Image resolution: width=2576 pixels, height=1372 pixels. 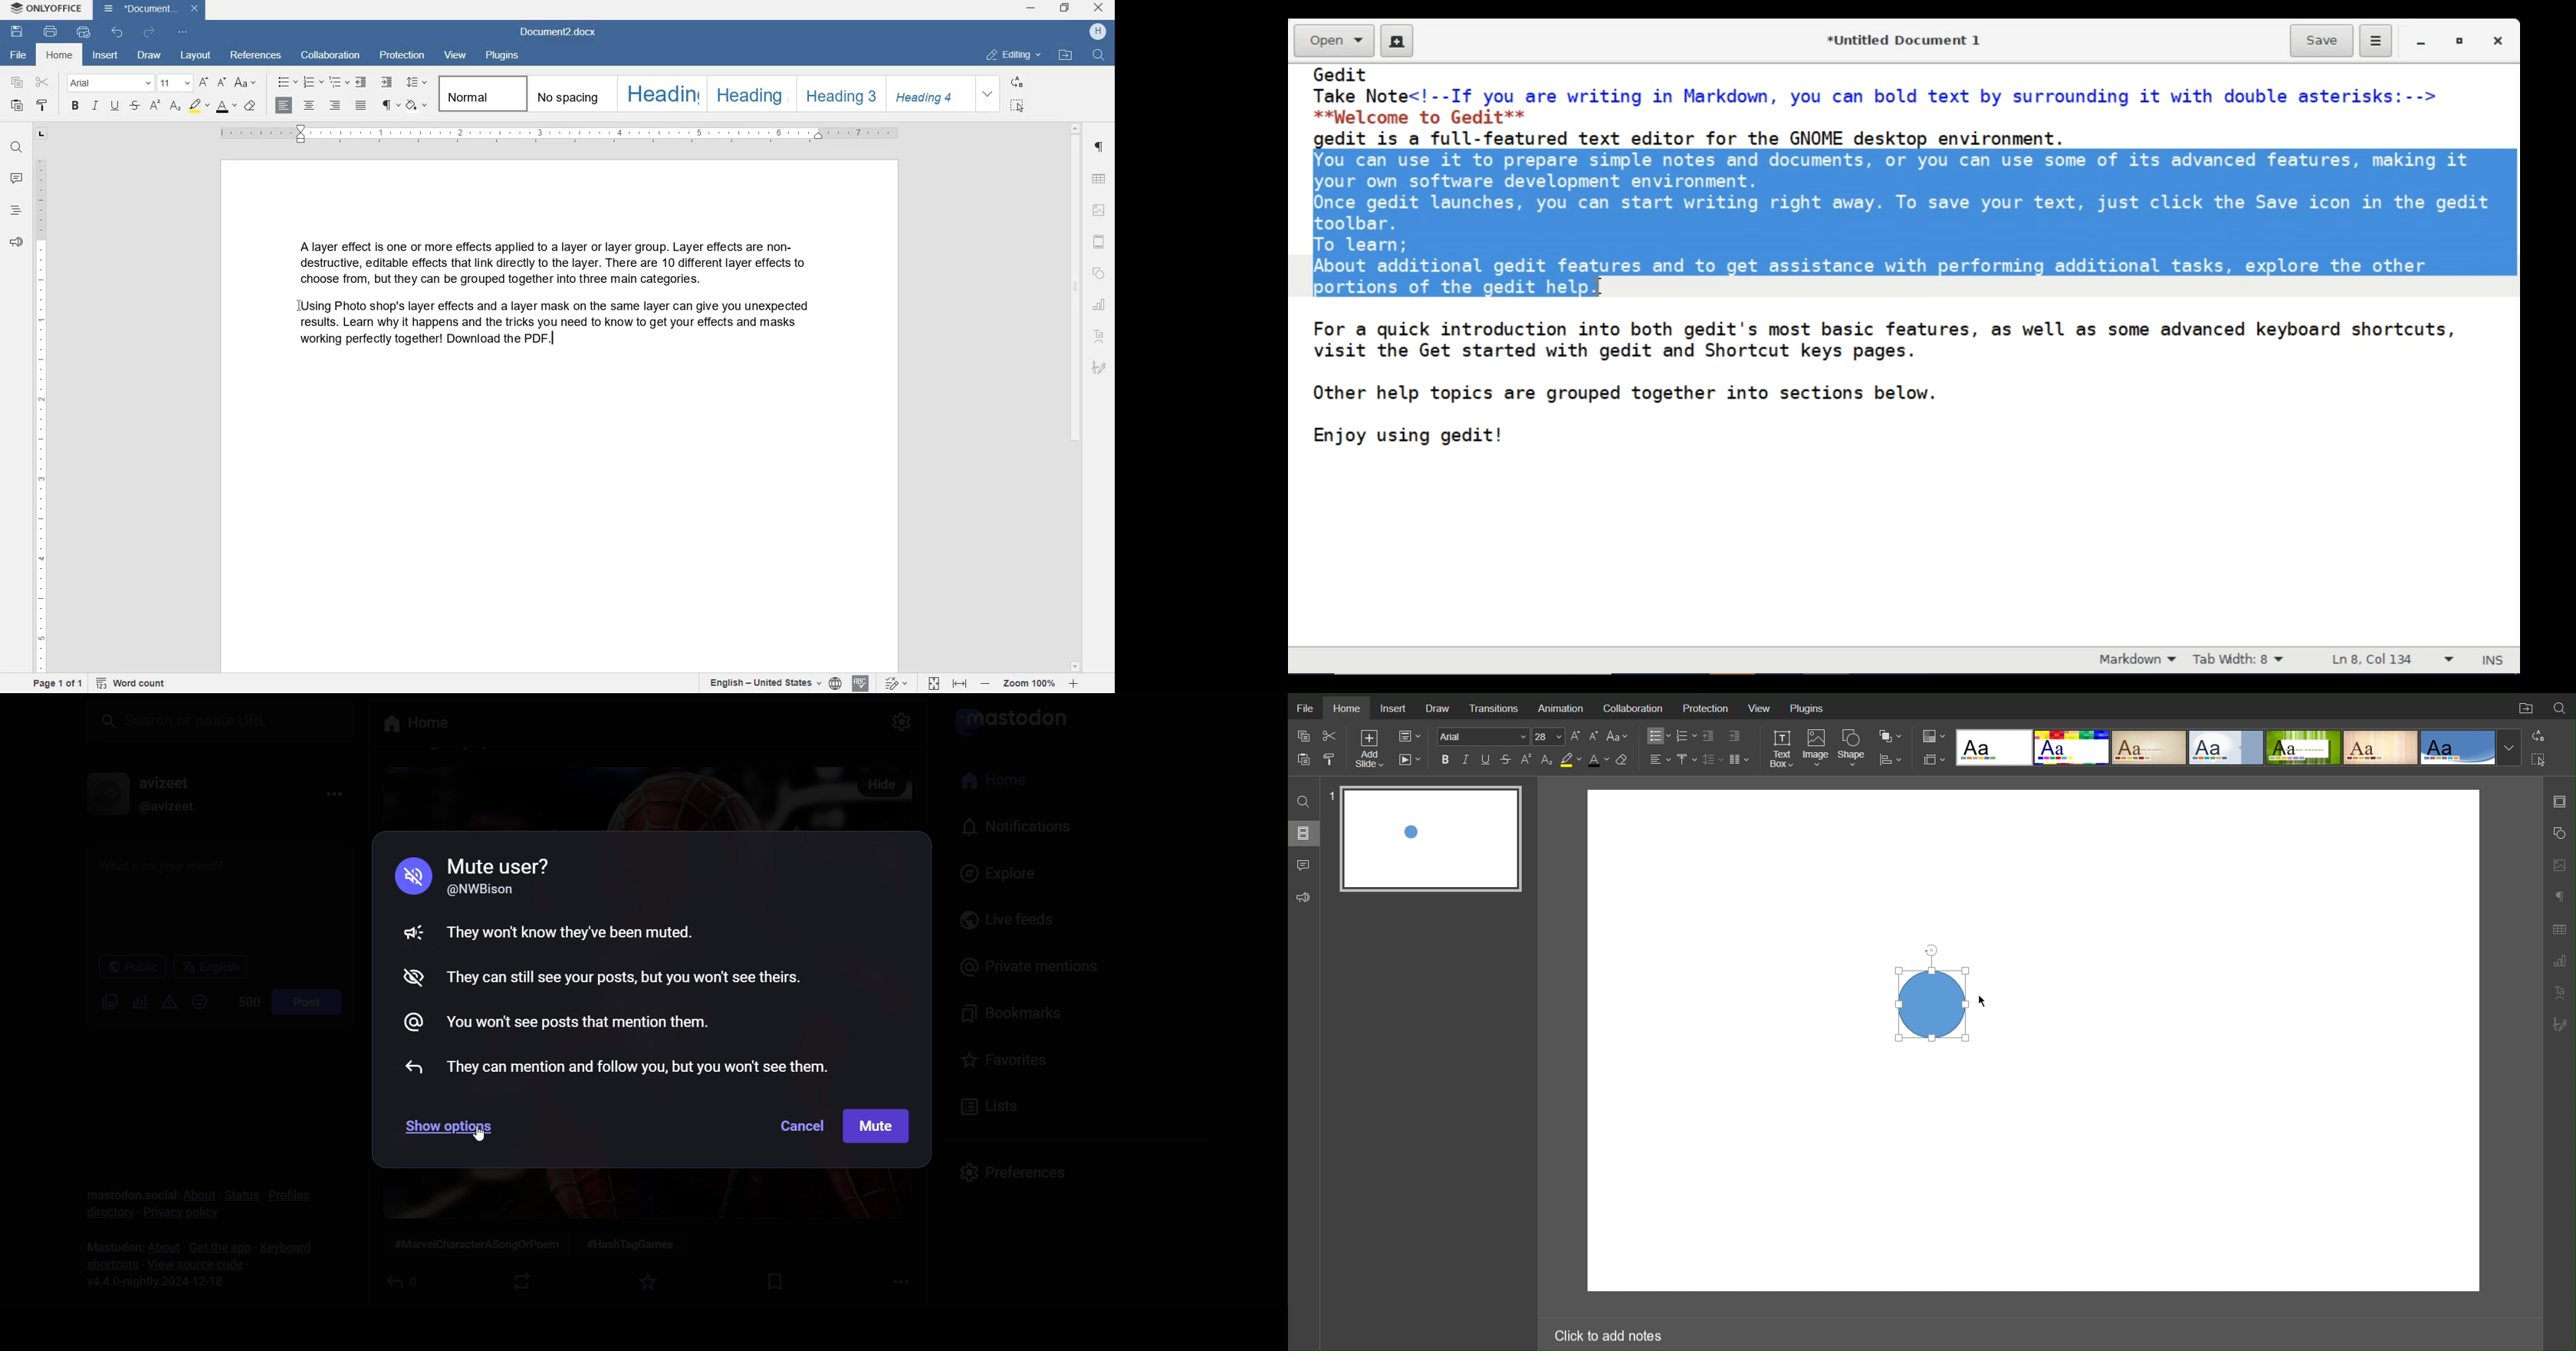 I want to click on DRAW, so click(x=151, y=56).